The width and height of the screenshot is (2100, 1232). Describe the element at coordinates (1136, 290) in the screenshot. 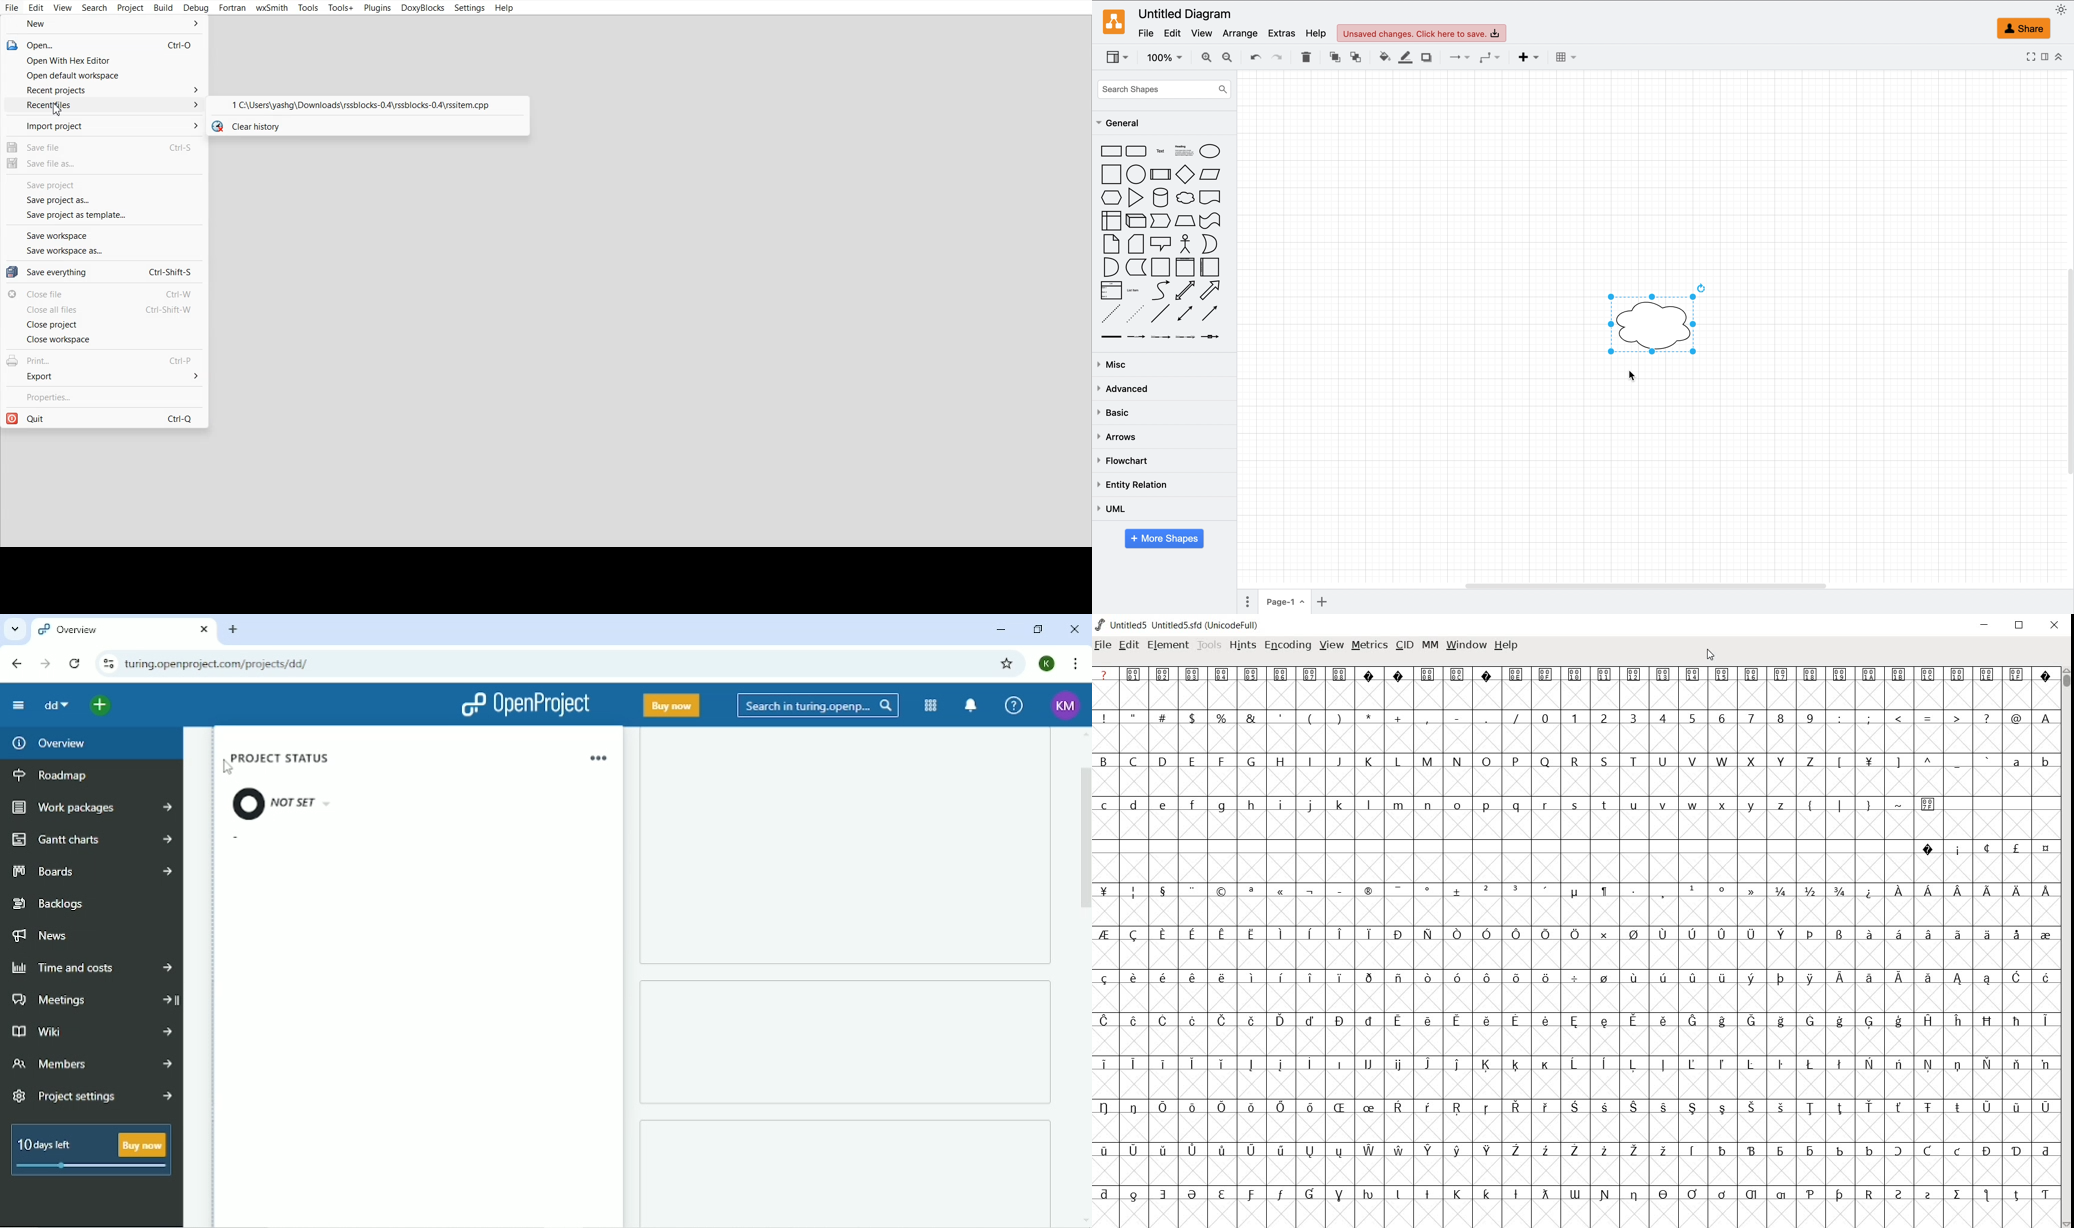

I see `list item` at that location.